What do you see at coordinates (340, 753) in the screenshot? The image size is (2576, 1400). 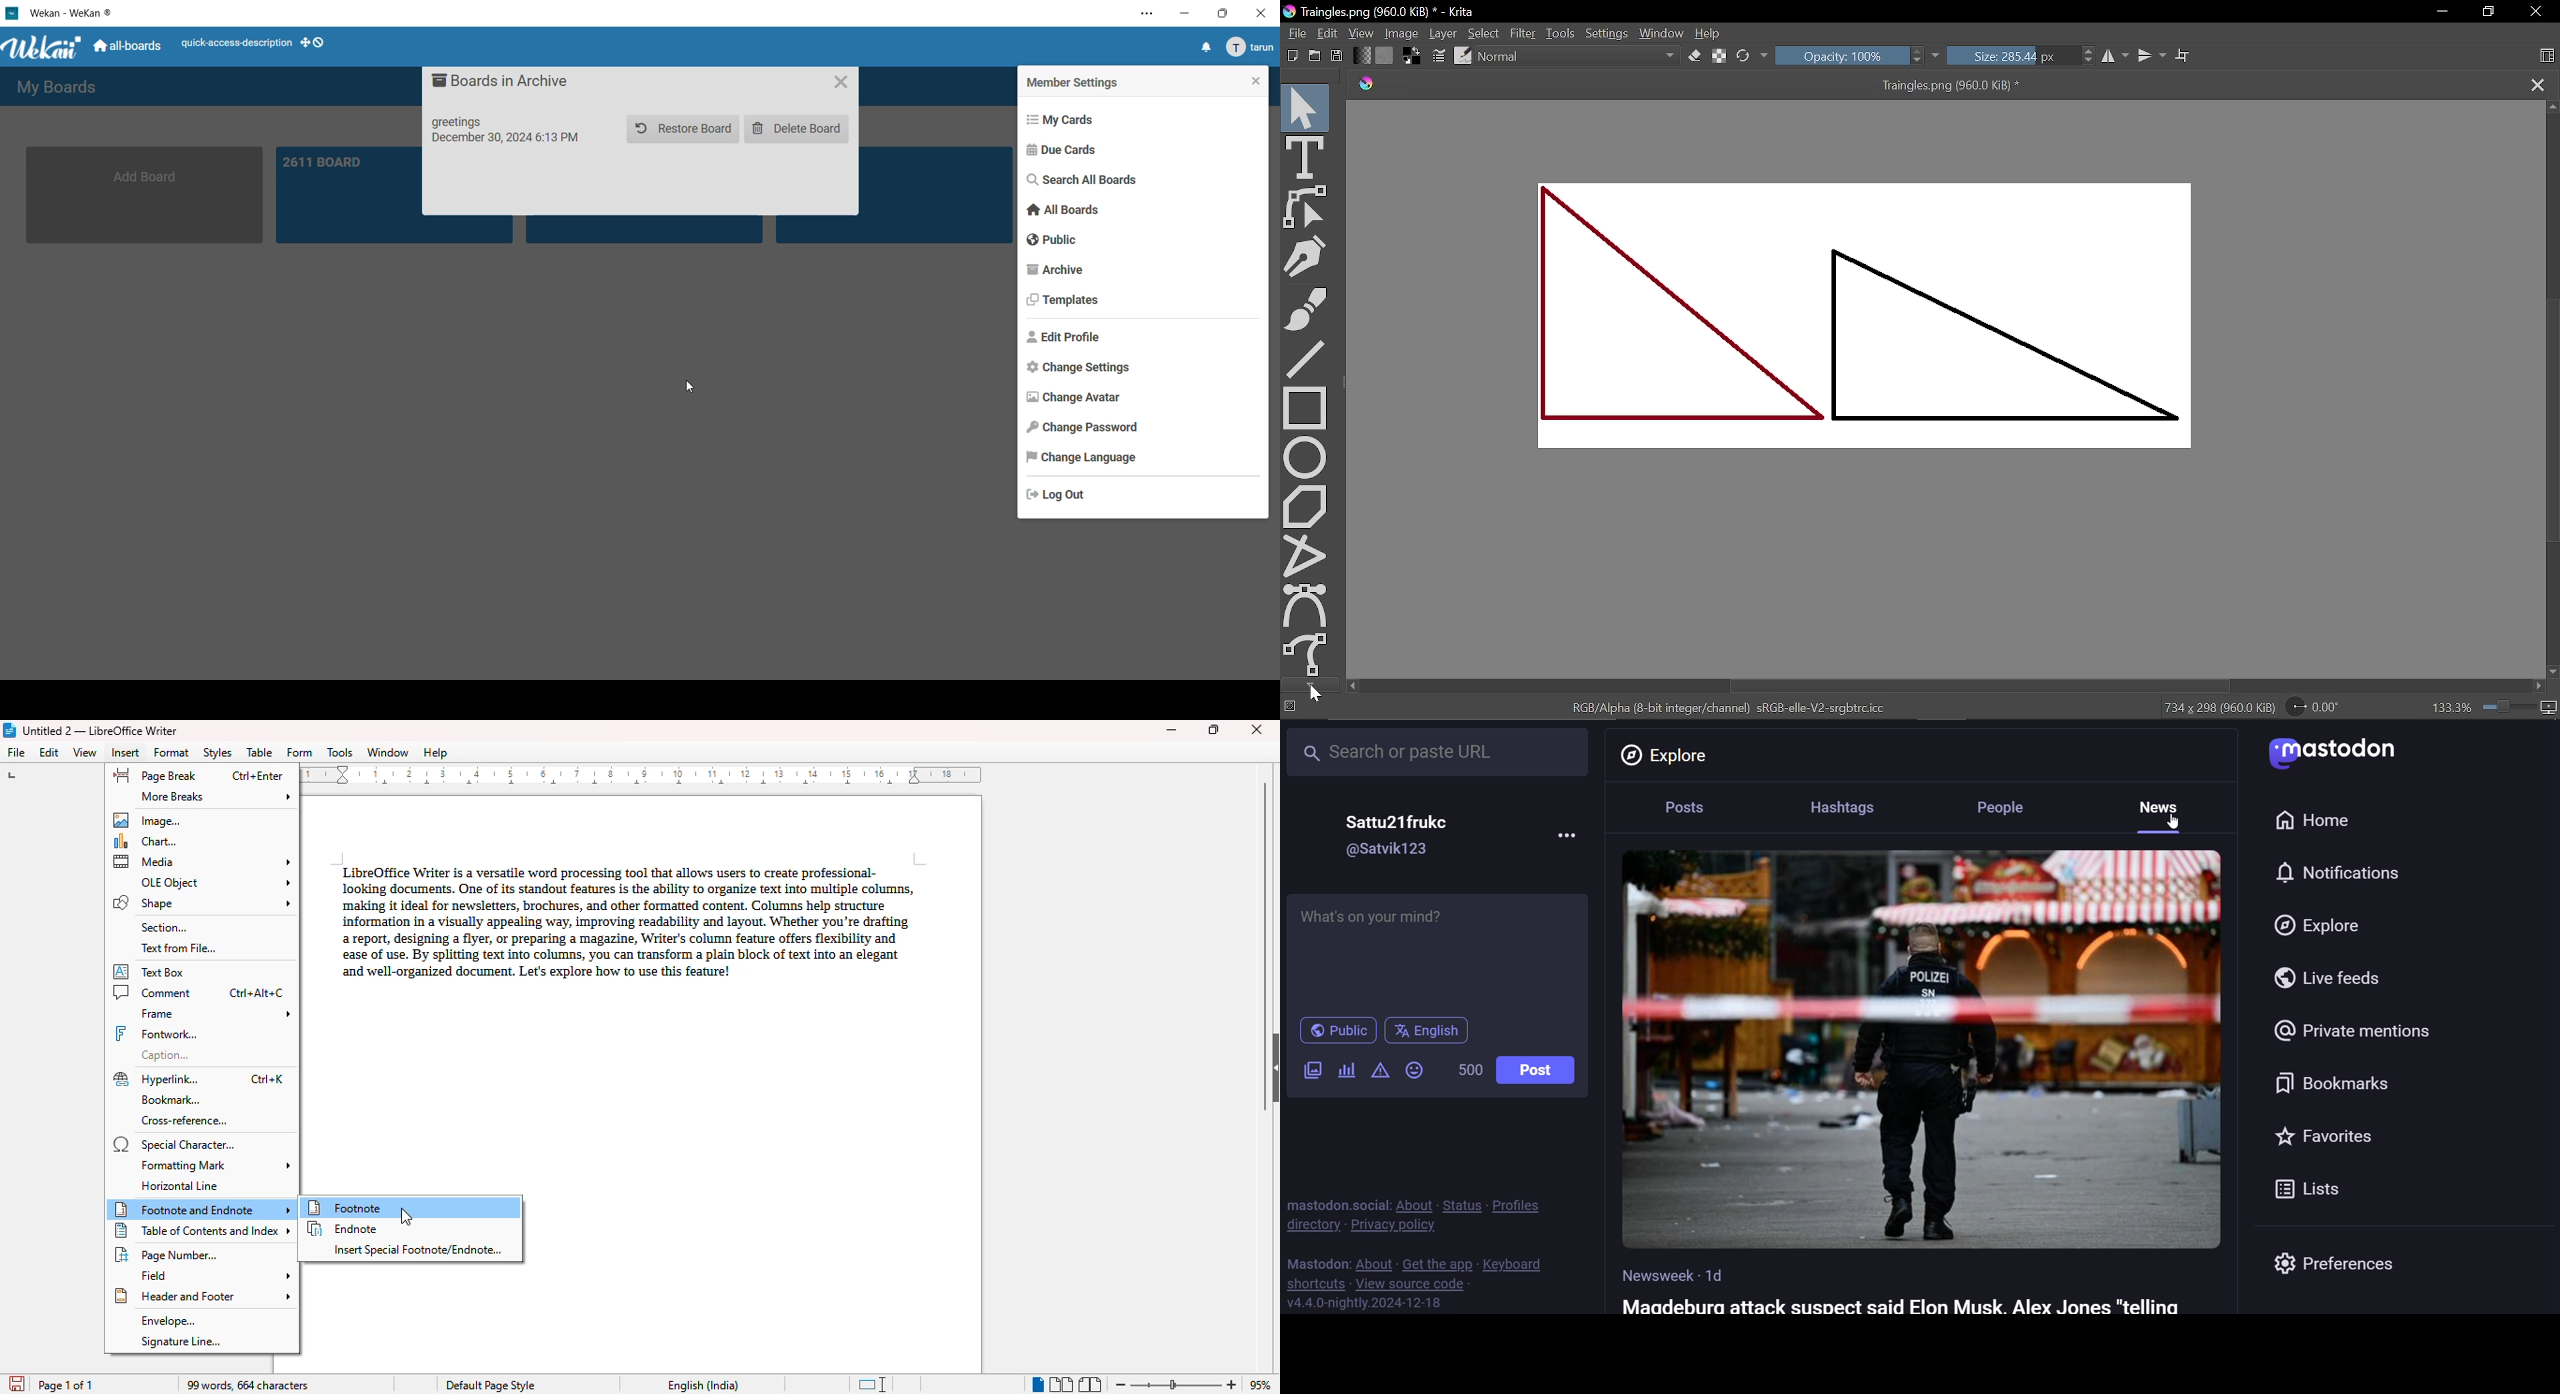 I see `tools` at bounding box center [340, 753].